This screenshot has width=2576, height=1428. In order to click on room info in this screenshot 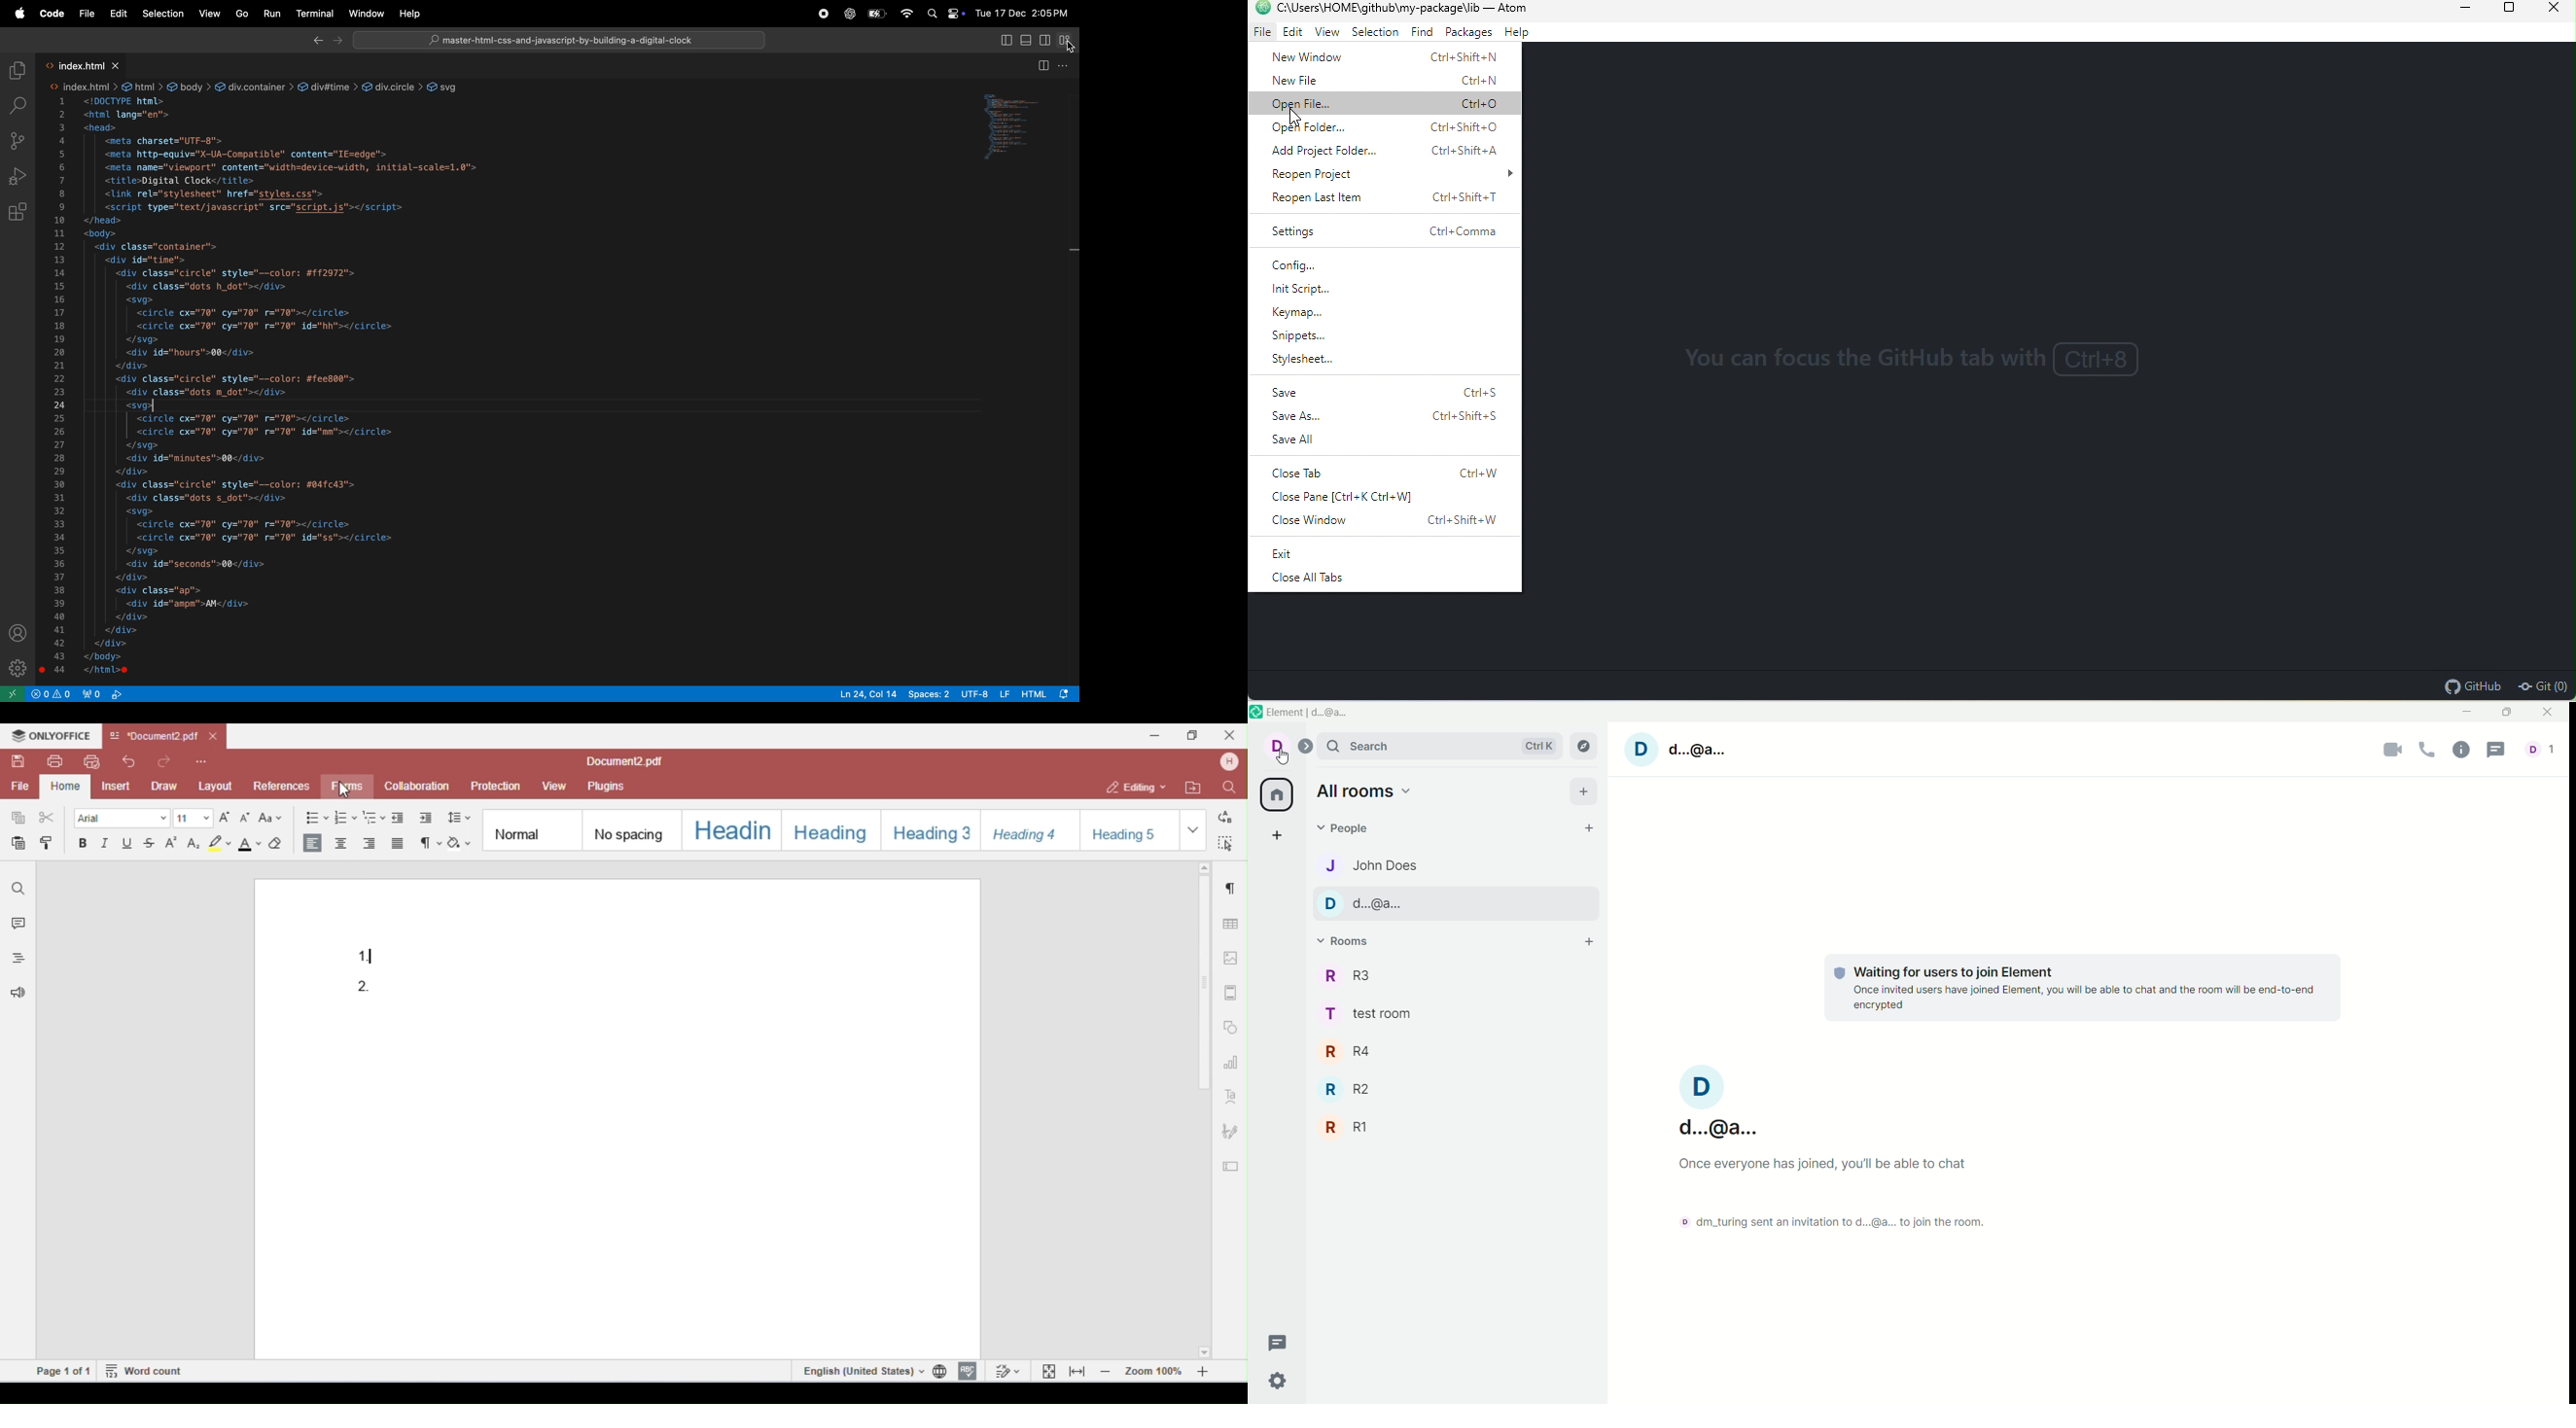, I will do `click(2465, 749)`.